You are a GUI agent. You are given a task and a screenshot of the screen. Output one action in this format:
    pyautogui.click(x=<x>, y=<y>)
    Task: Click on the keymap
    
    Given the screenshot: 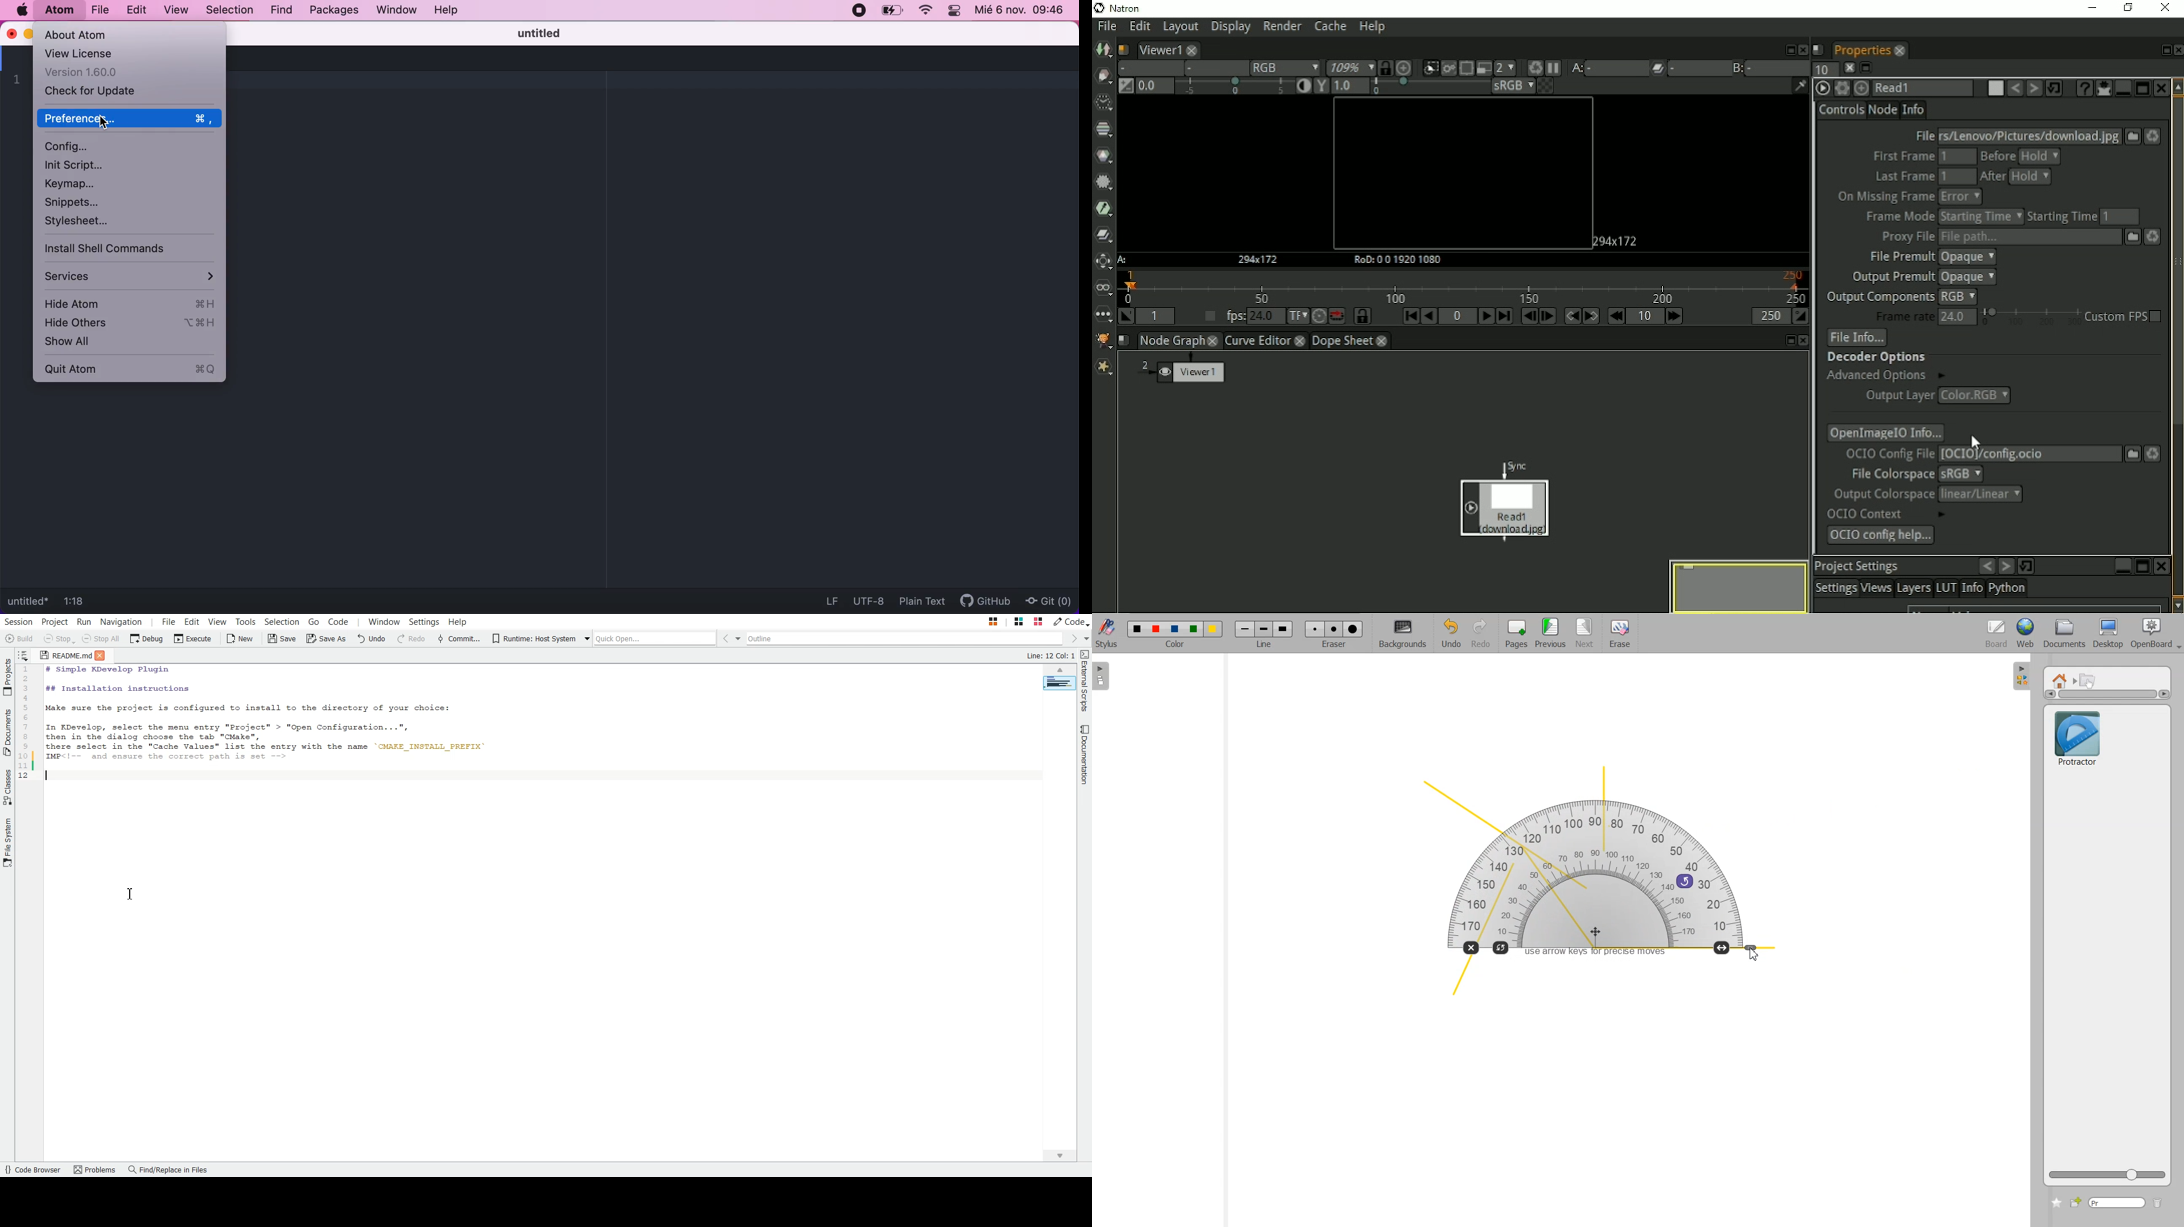 What is the action you would take?
    pyautogui.click(x=76, y=183)
    